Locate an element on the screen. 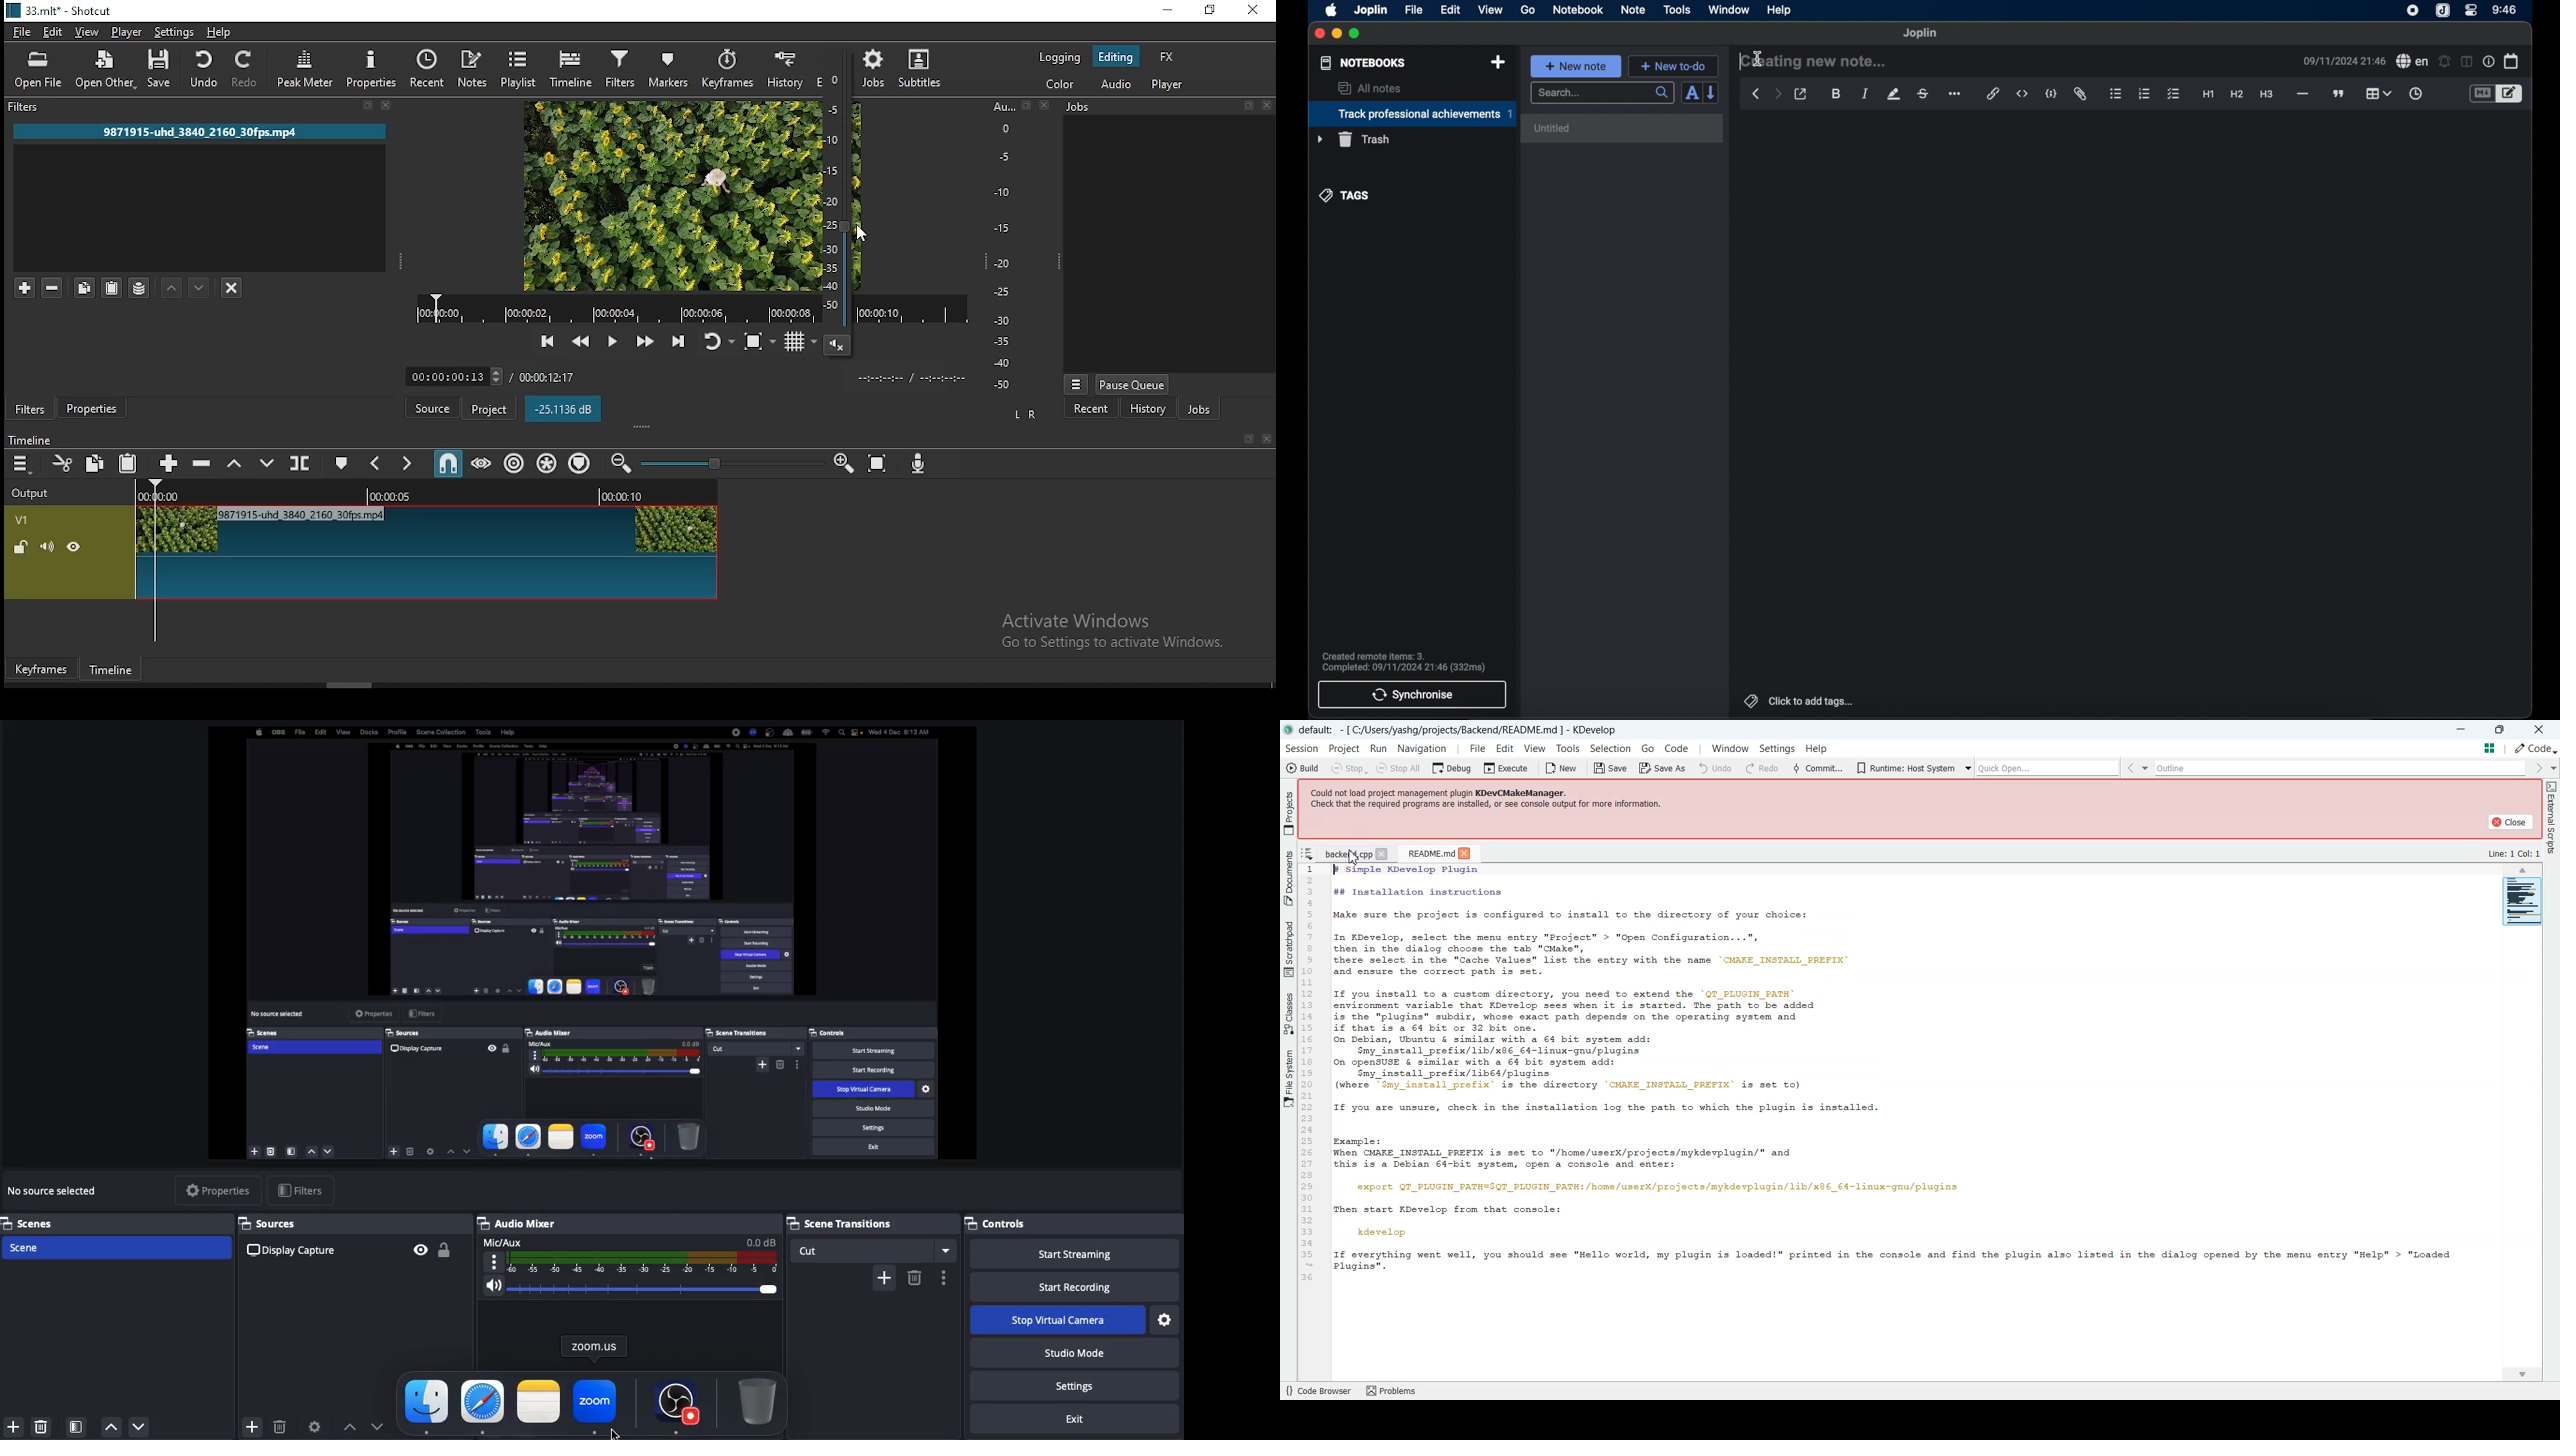 Image resolution: width=2576 pixels, height=1456 pixels. Remove is located at coordinates (40, 1426).